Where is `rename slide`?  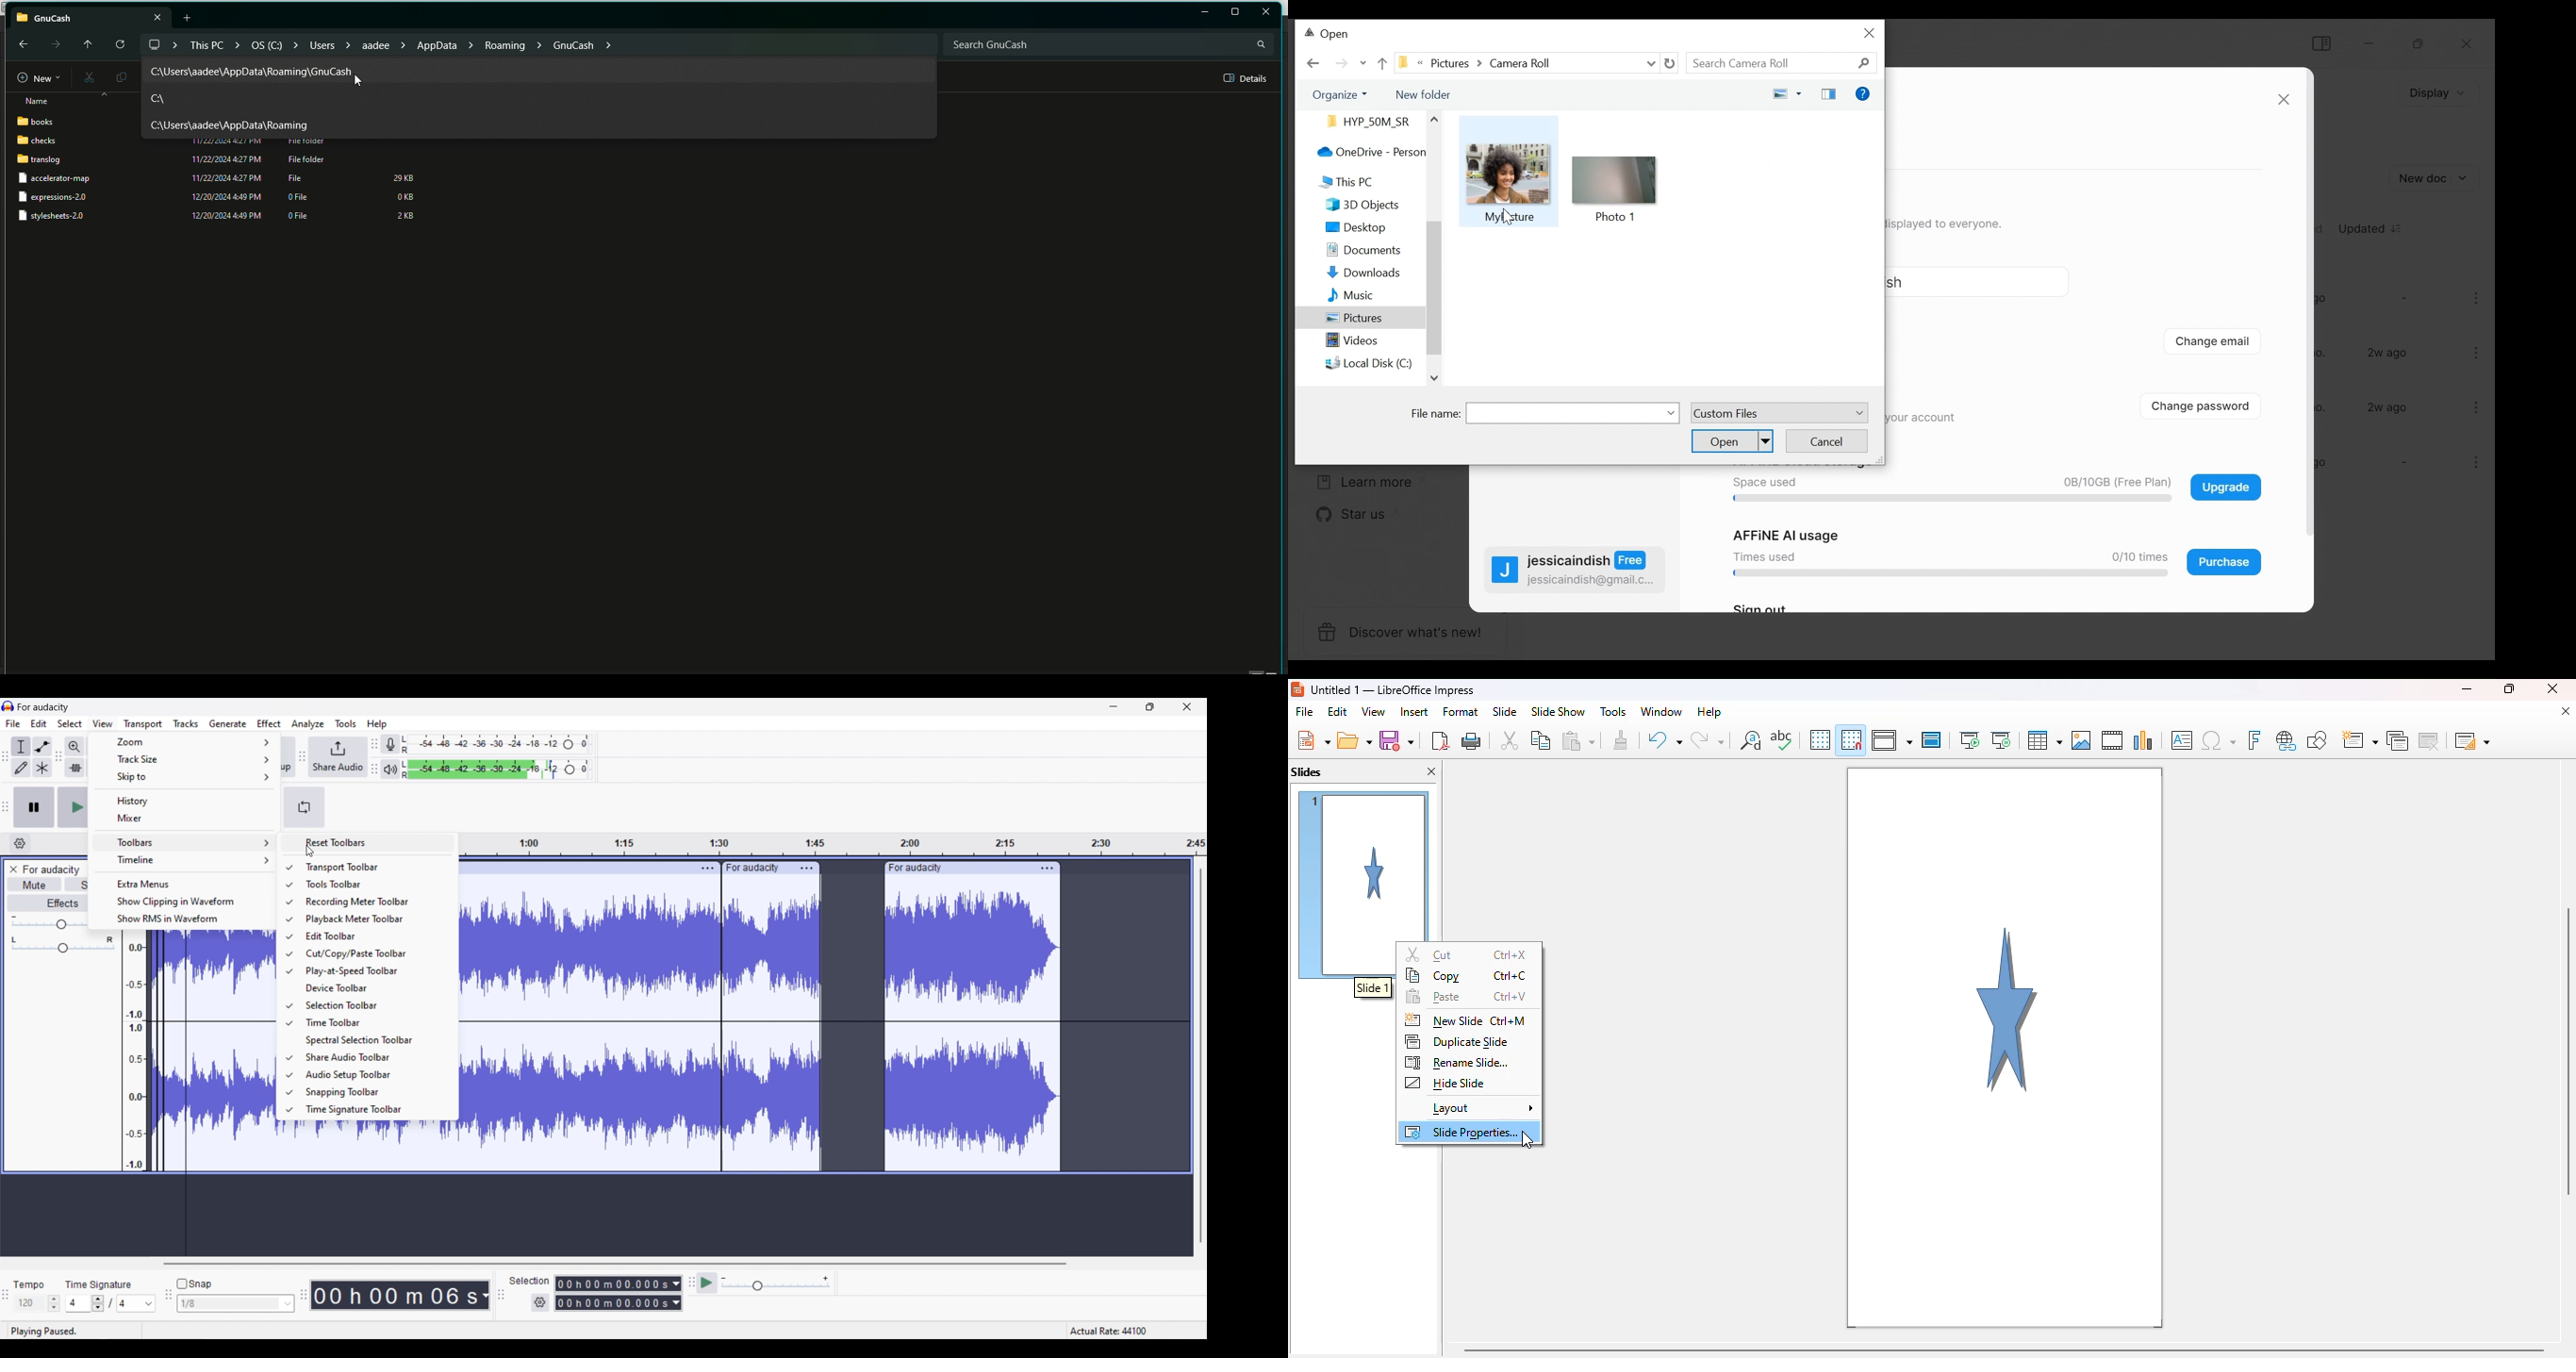 rename slide is located at coordinates (1456, 1063).